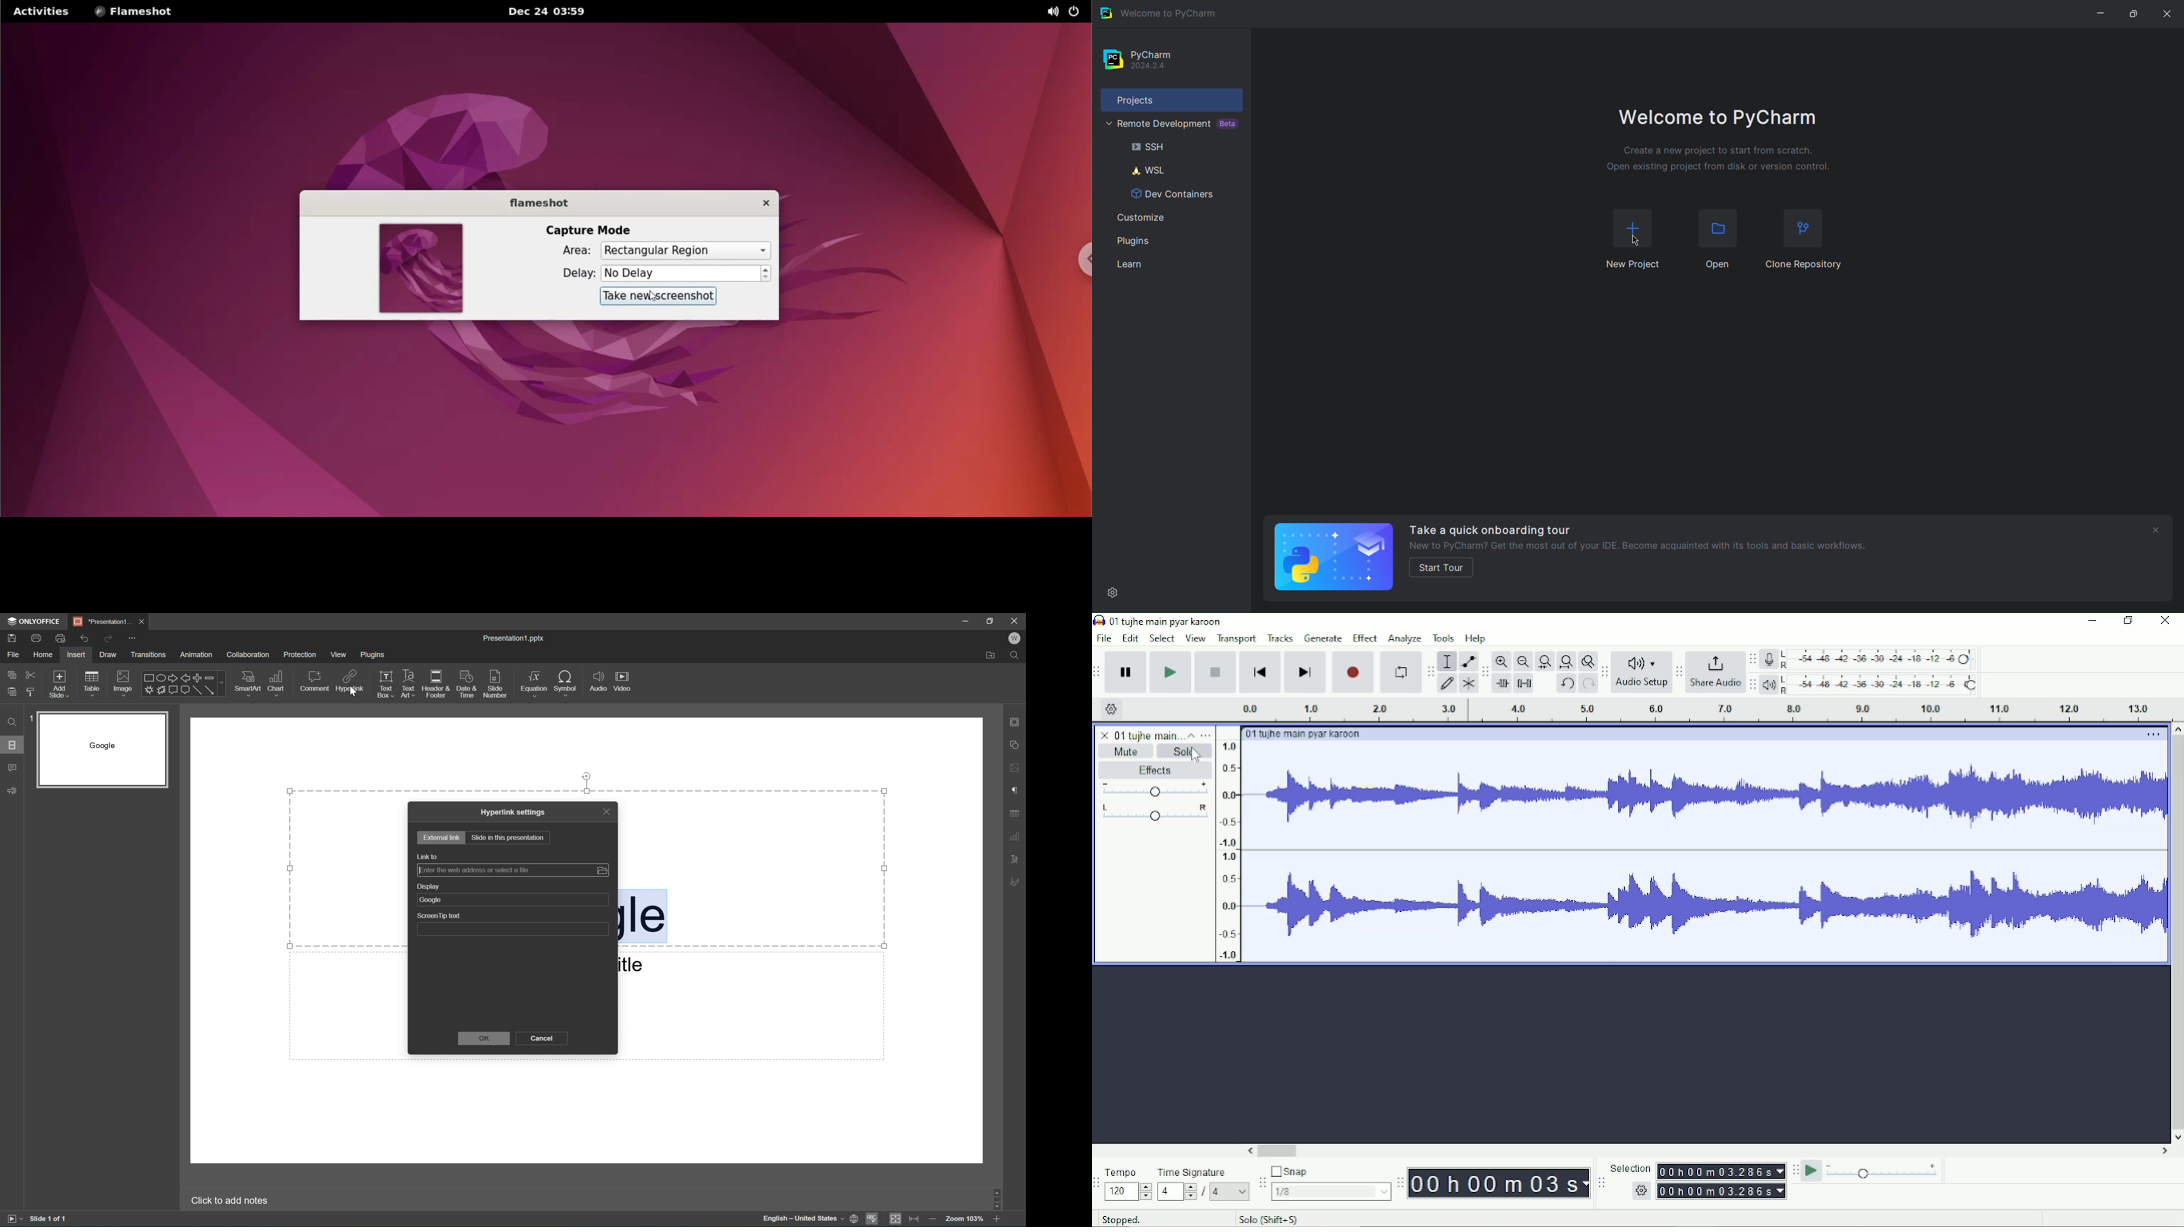 Image resolution: width=2184 pixels, height=1232 pixels. What do you see at coordinates (967, 619) in the screenshot?
I see `Minimize` at bounding box center [967, 619].